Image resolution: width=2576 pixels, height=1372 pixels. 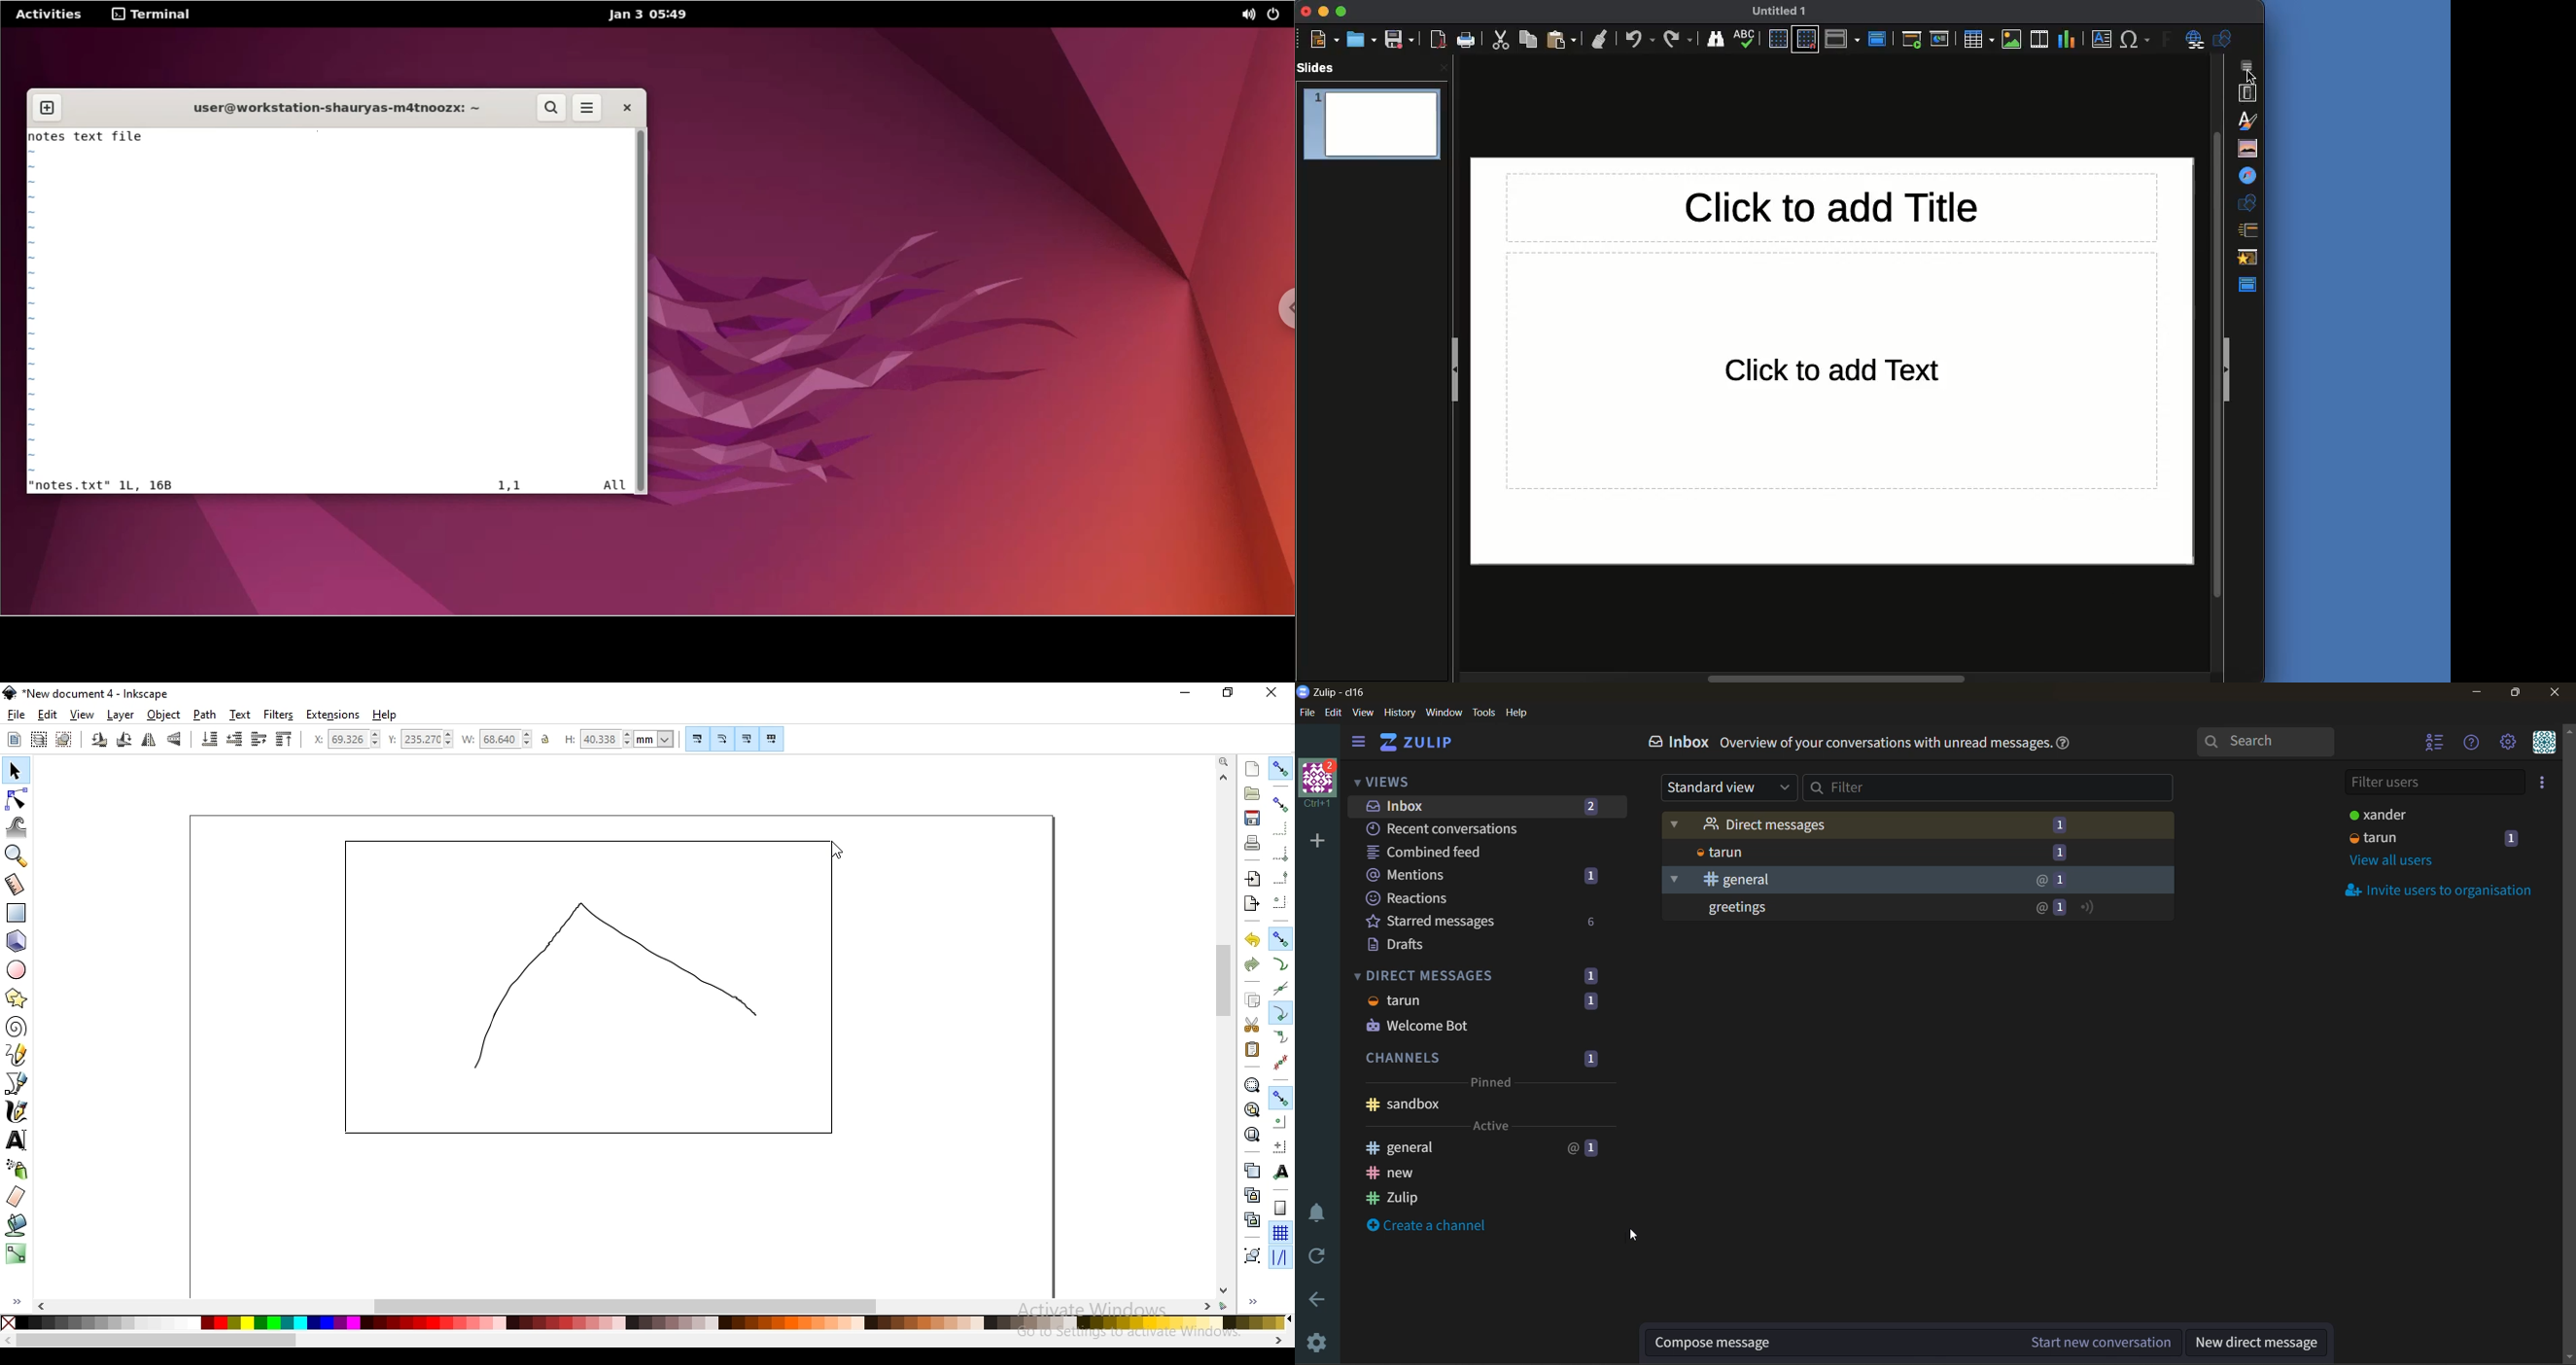 I want to click on file, so click(x=16, y=715).